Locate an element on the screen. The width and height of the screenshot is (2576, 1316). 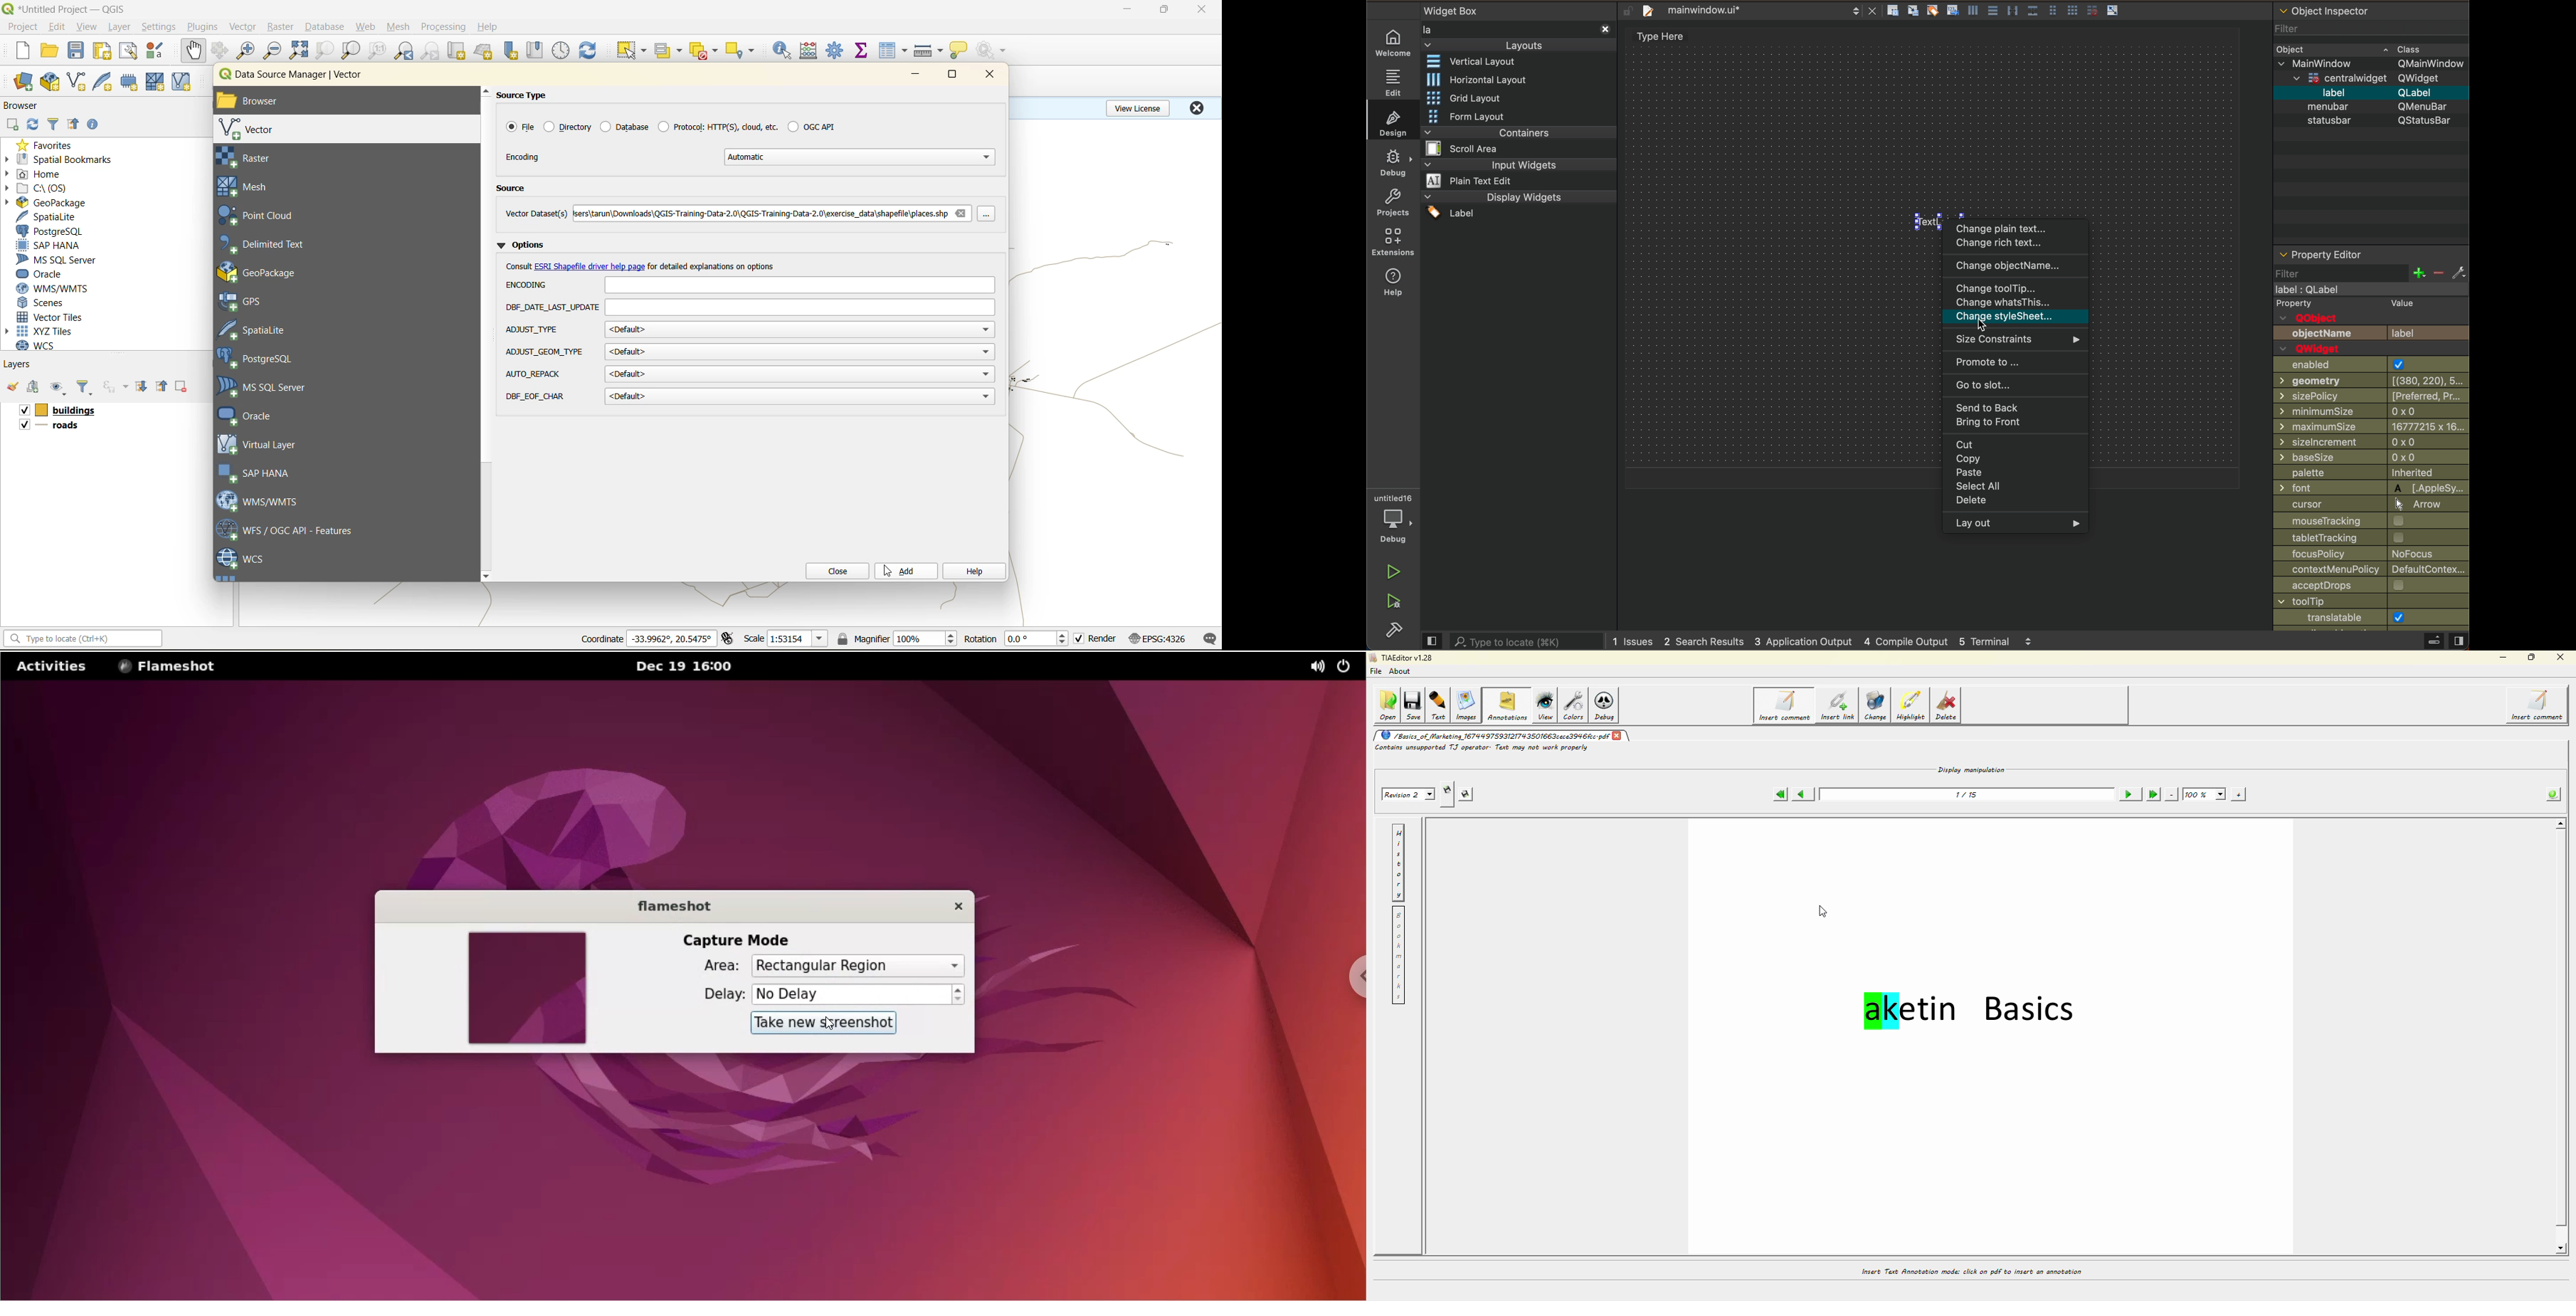
dbf date last update is located at coordinates (552, 308).